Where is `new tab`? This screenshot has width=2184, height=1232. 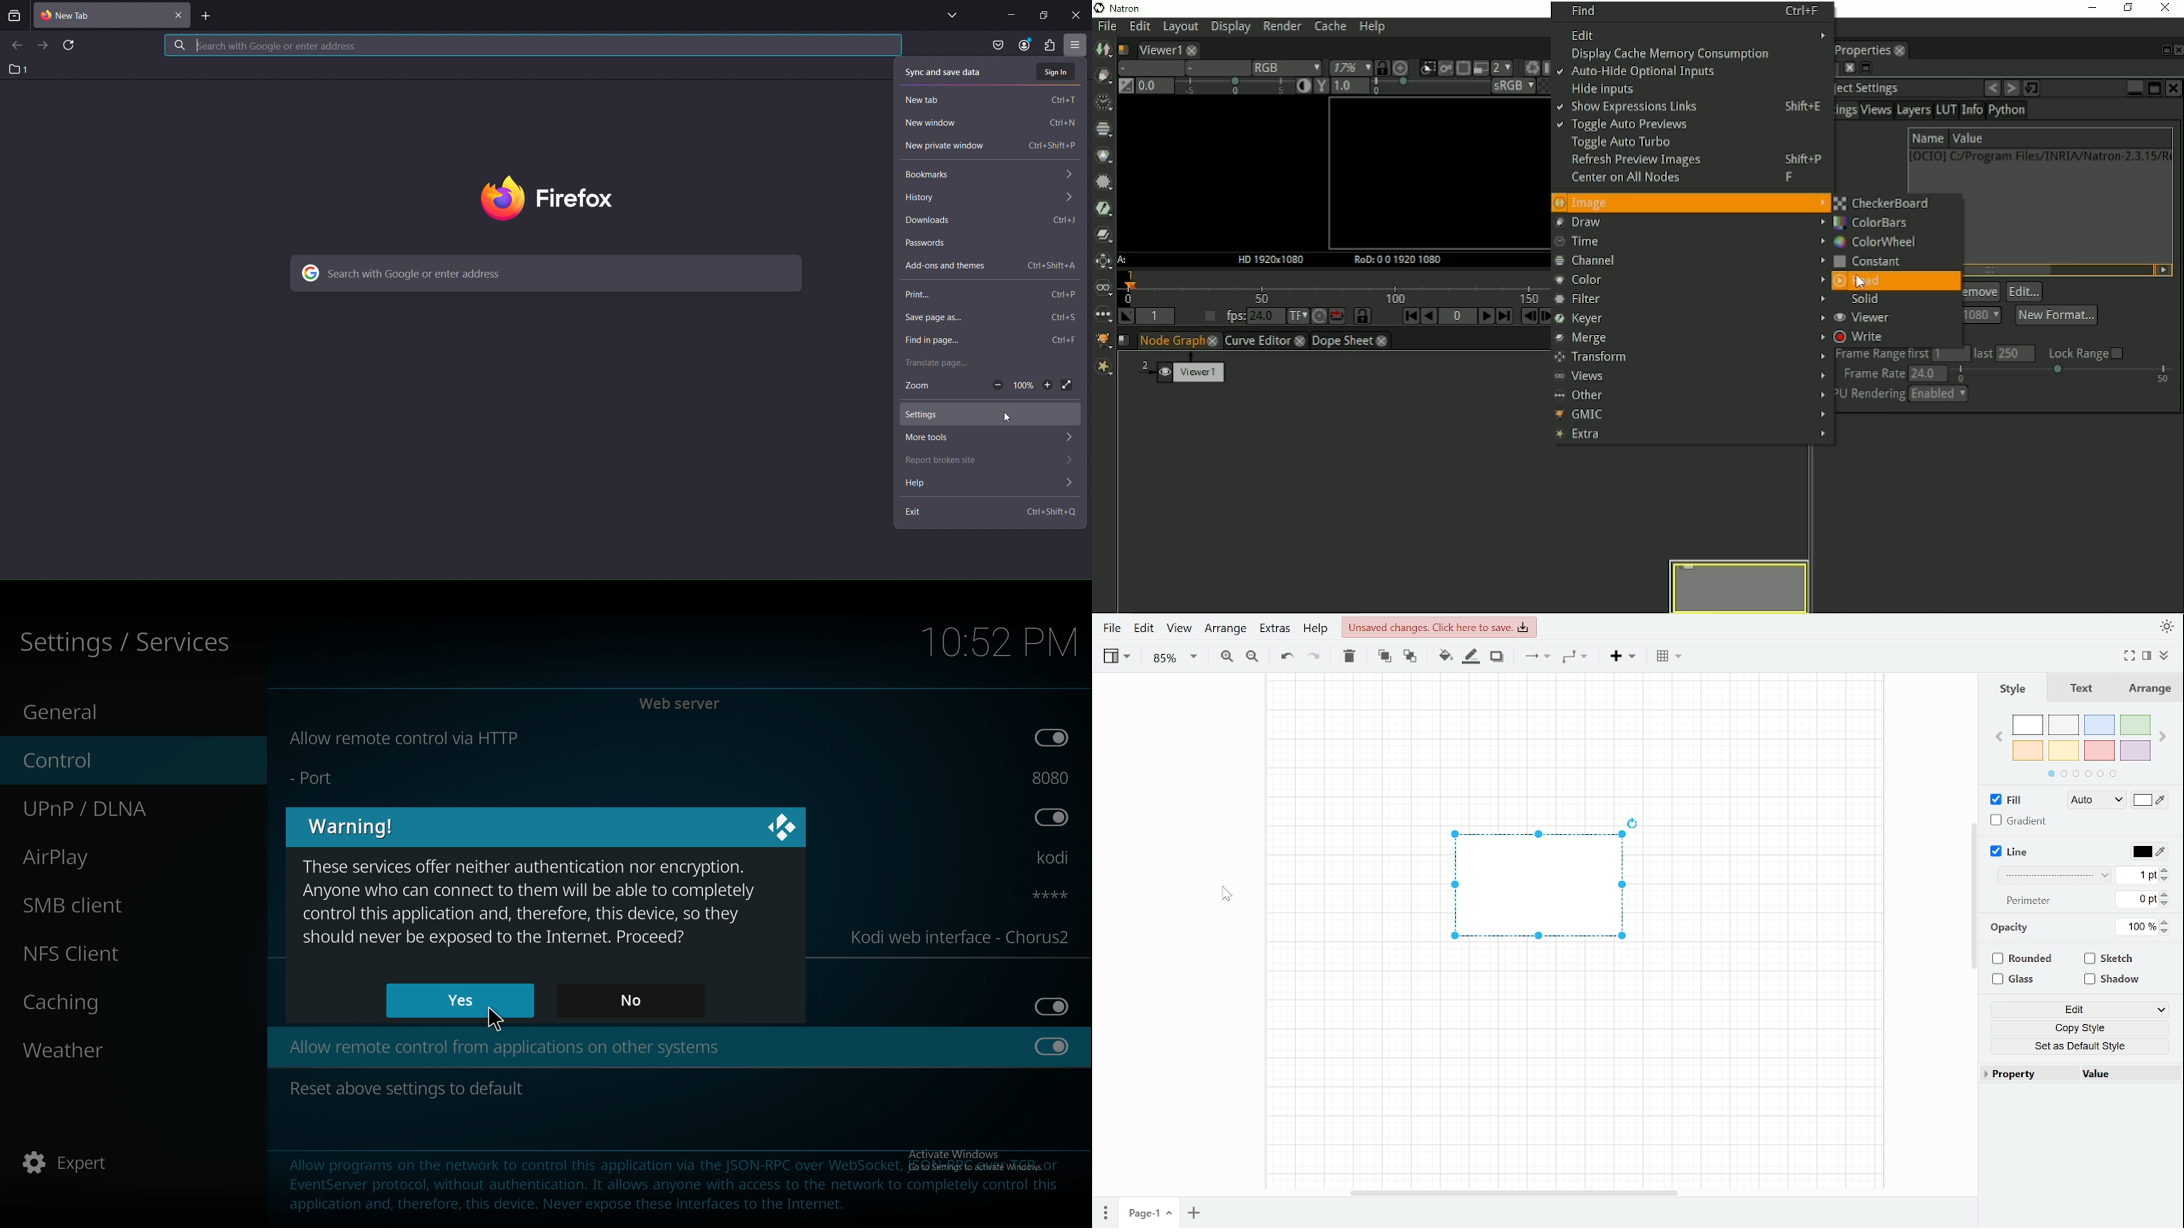 new tab is located at coordinates (988, 98).